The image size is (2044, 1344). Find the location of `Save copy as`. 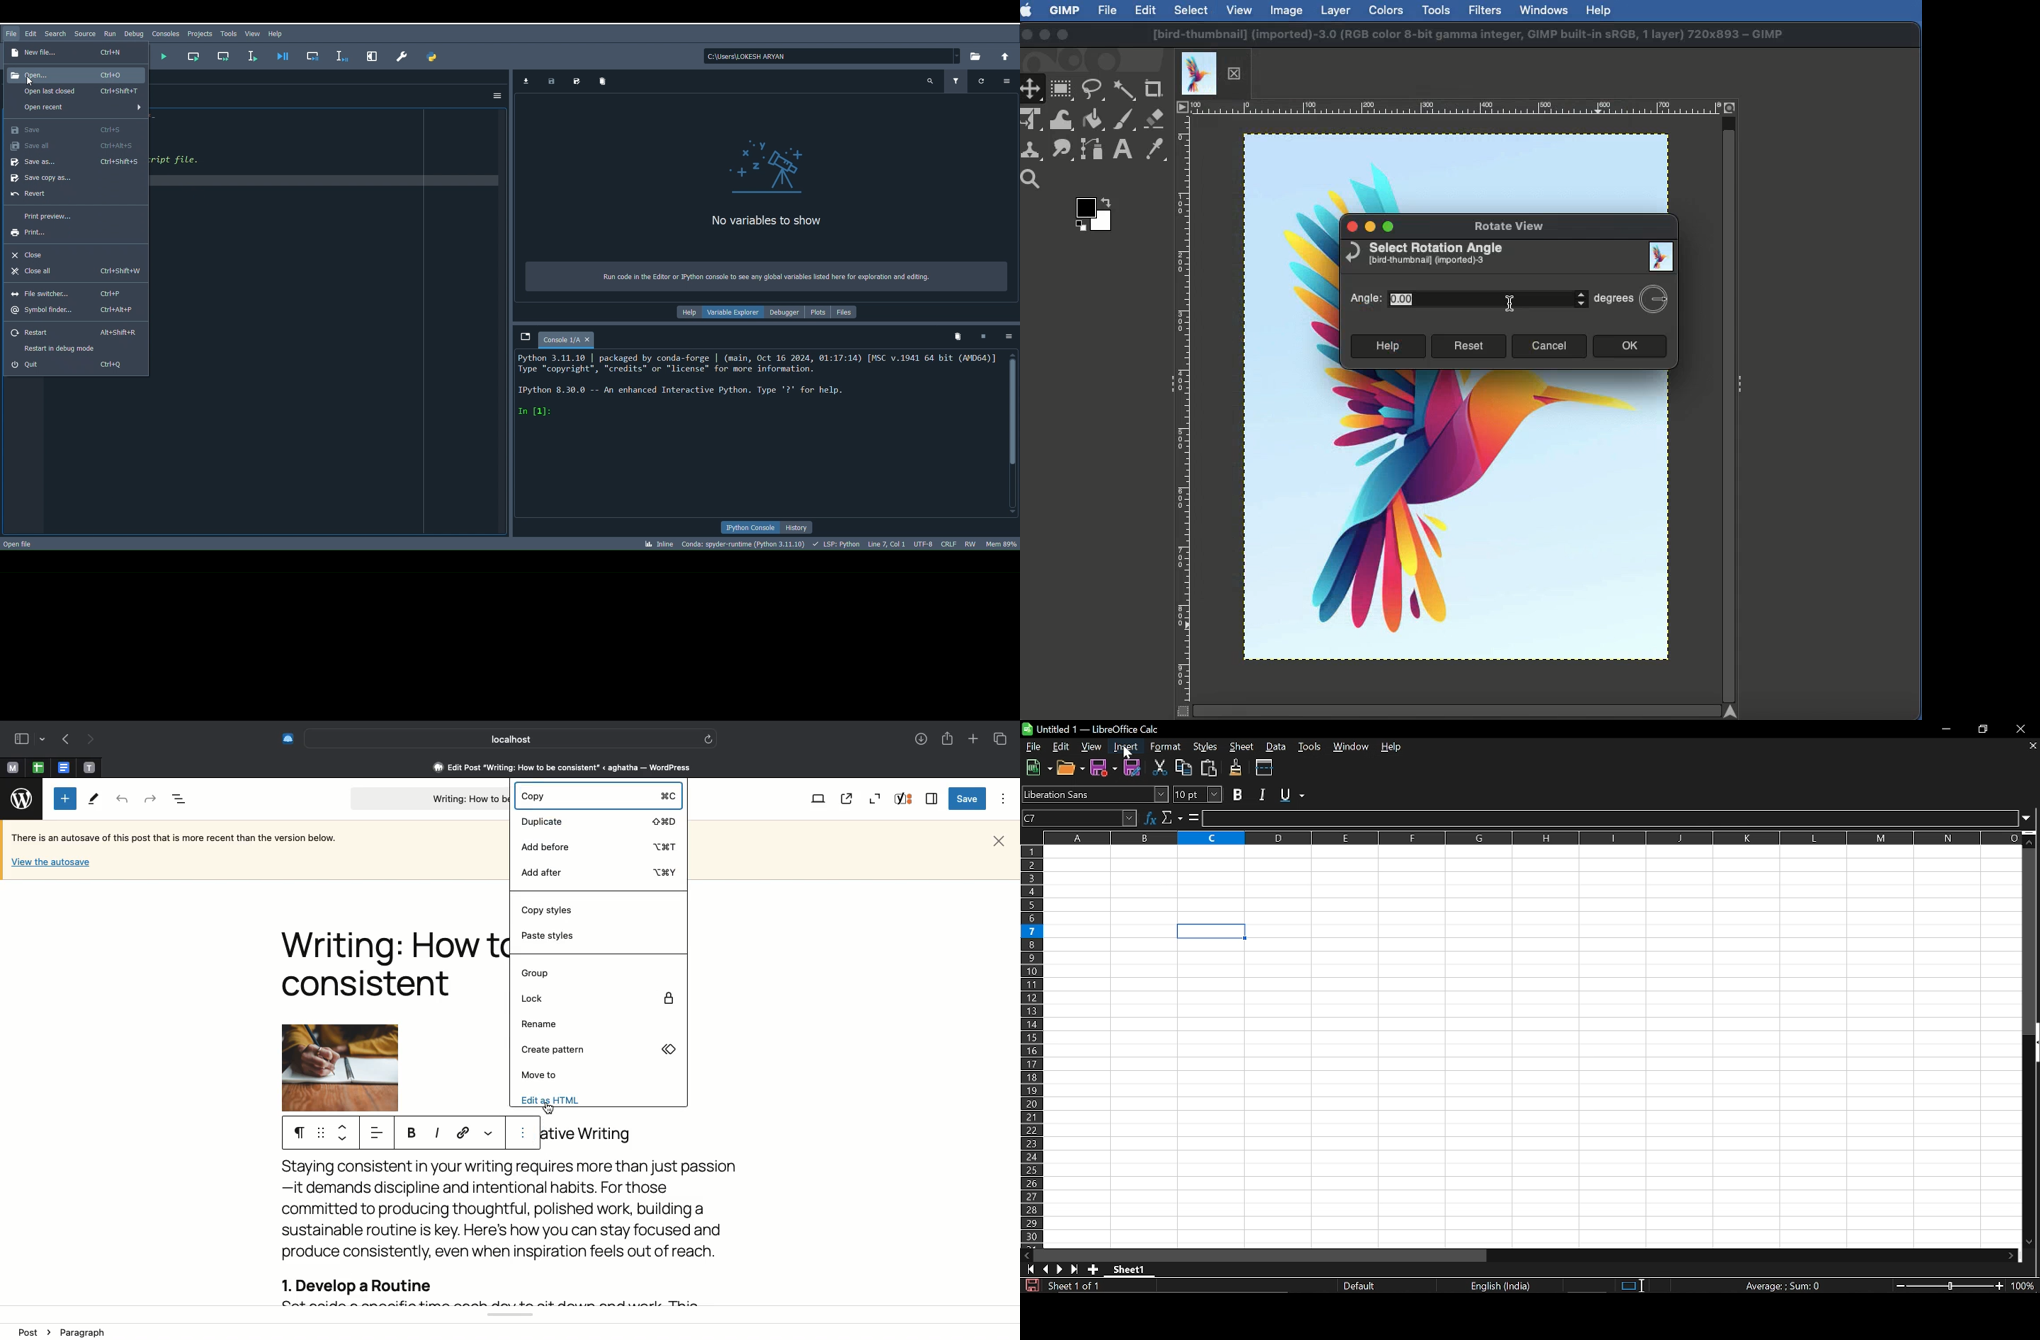

Save copy as is located at coordinates (73, 178).